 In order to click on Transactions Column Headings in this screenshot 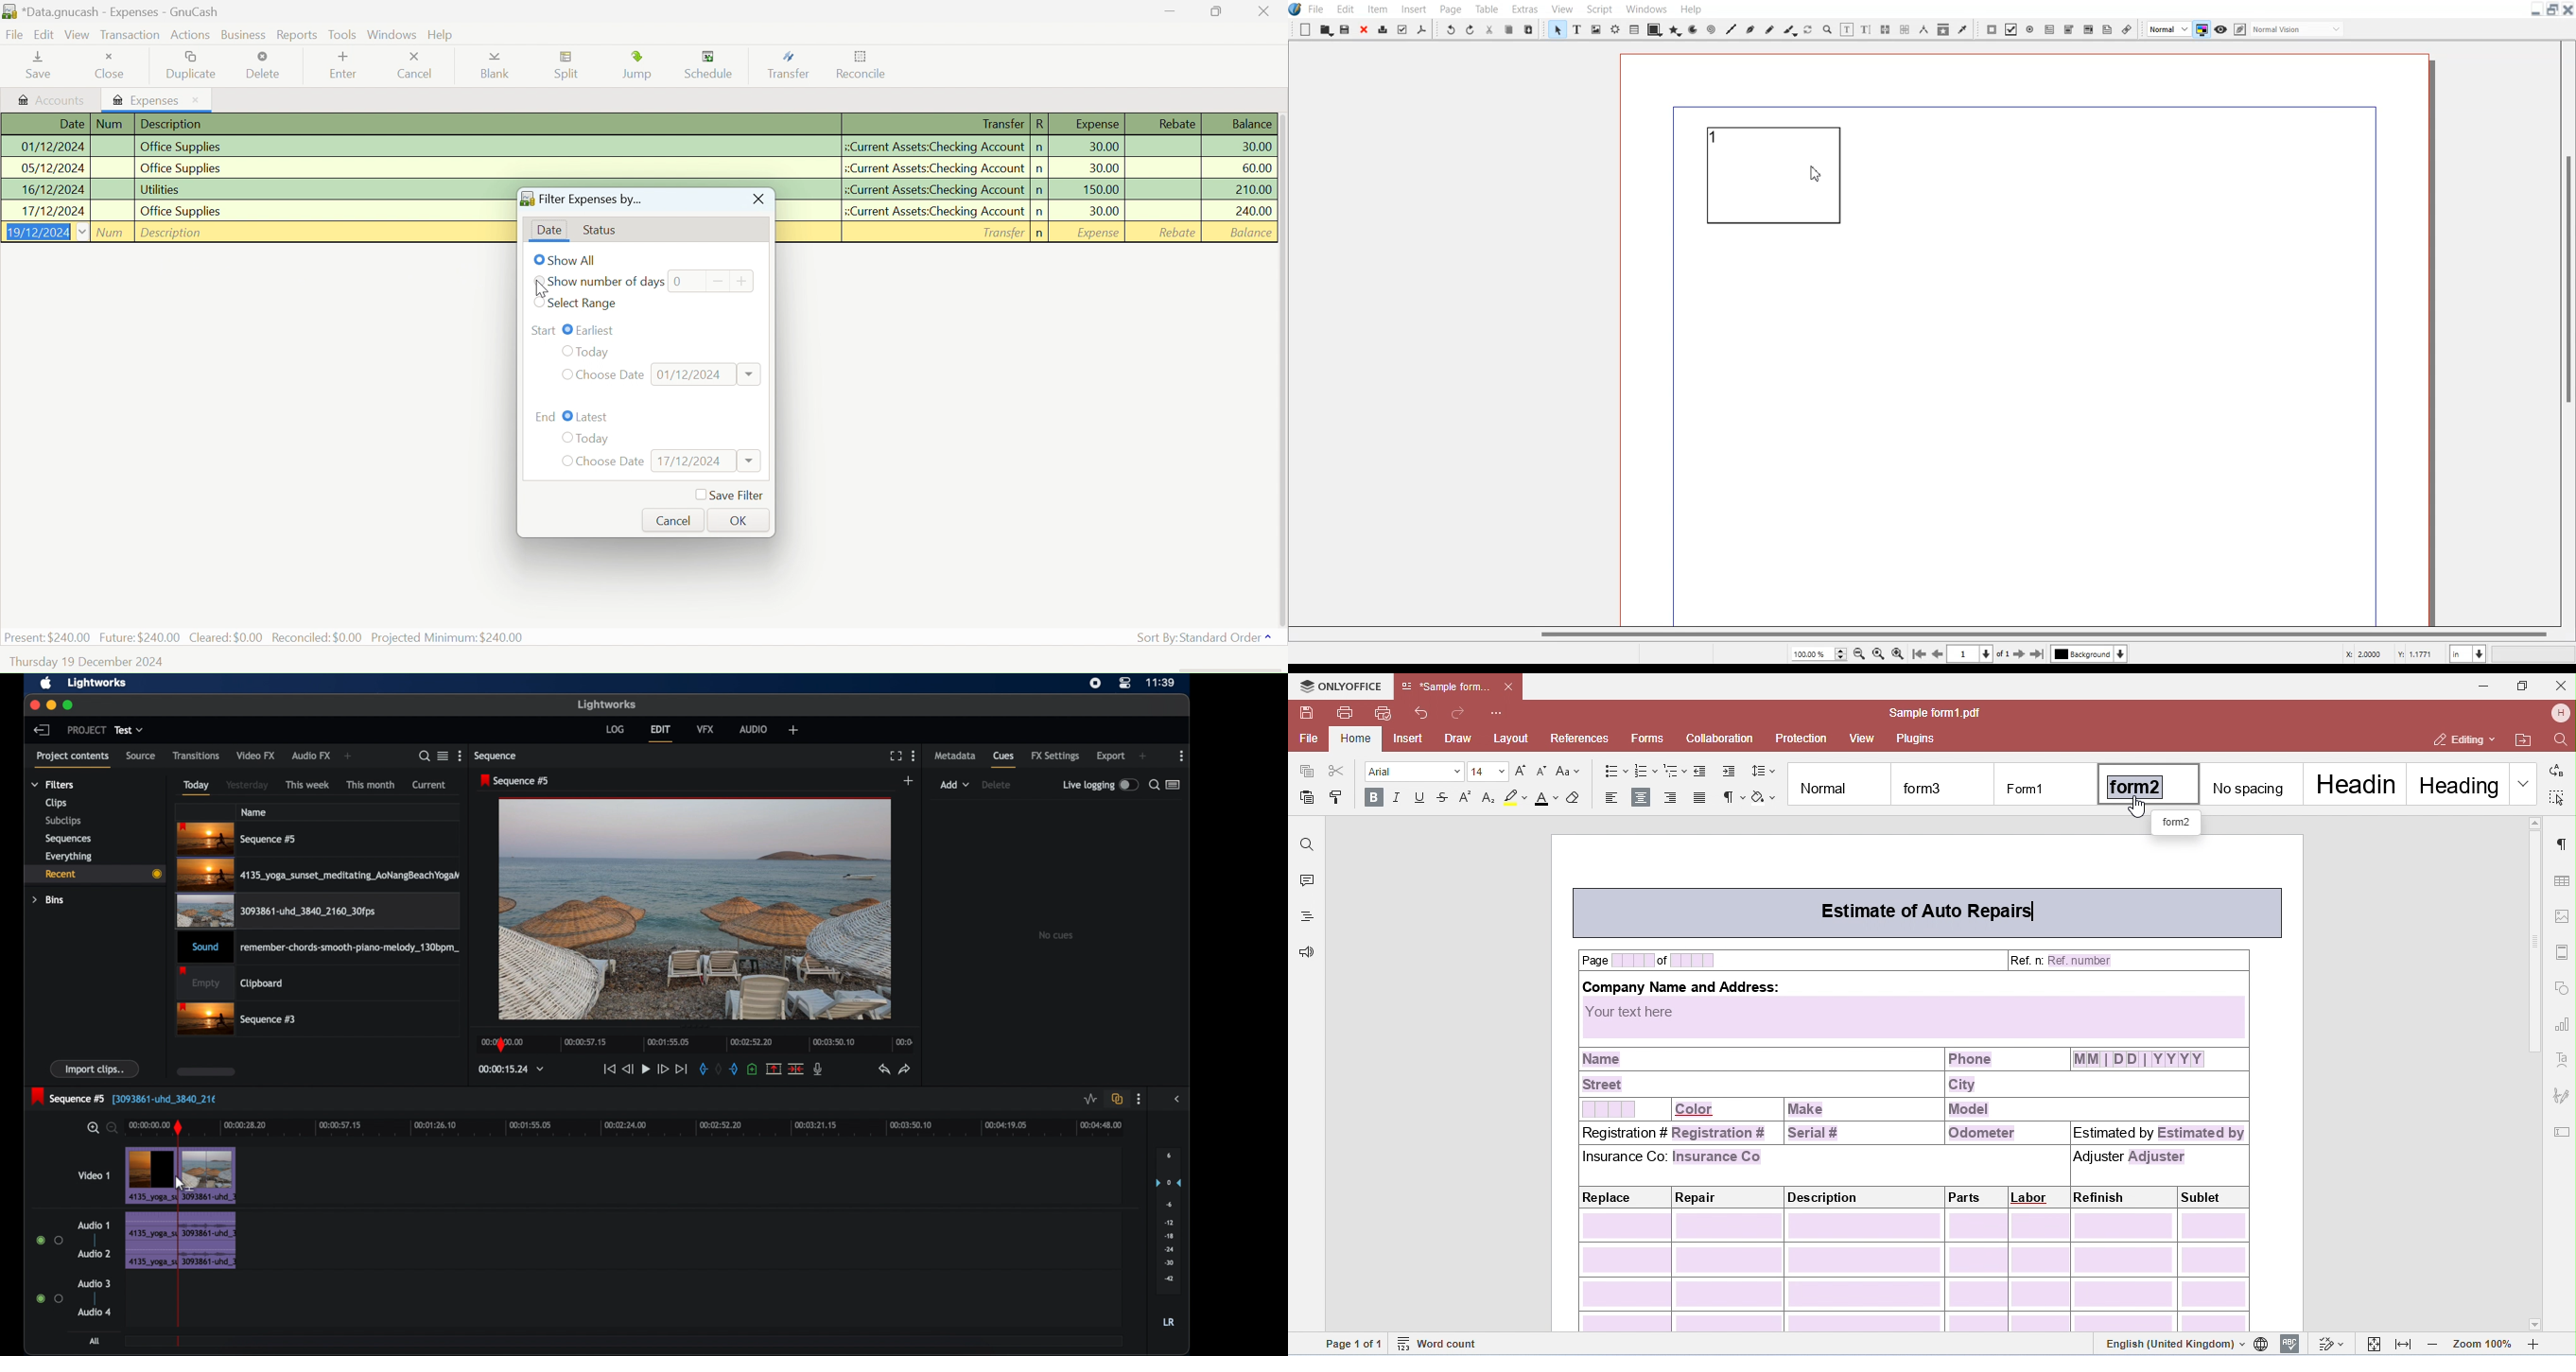, I will do `click(636, 124)`.